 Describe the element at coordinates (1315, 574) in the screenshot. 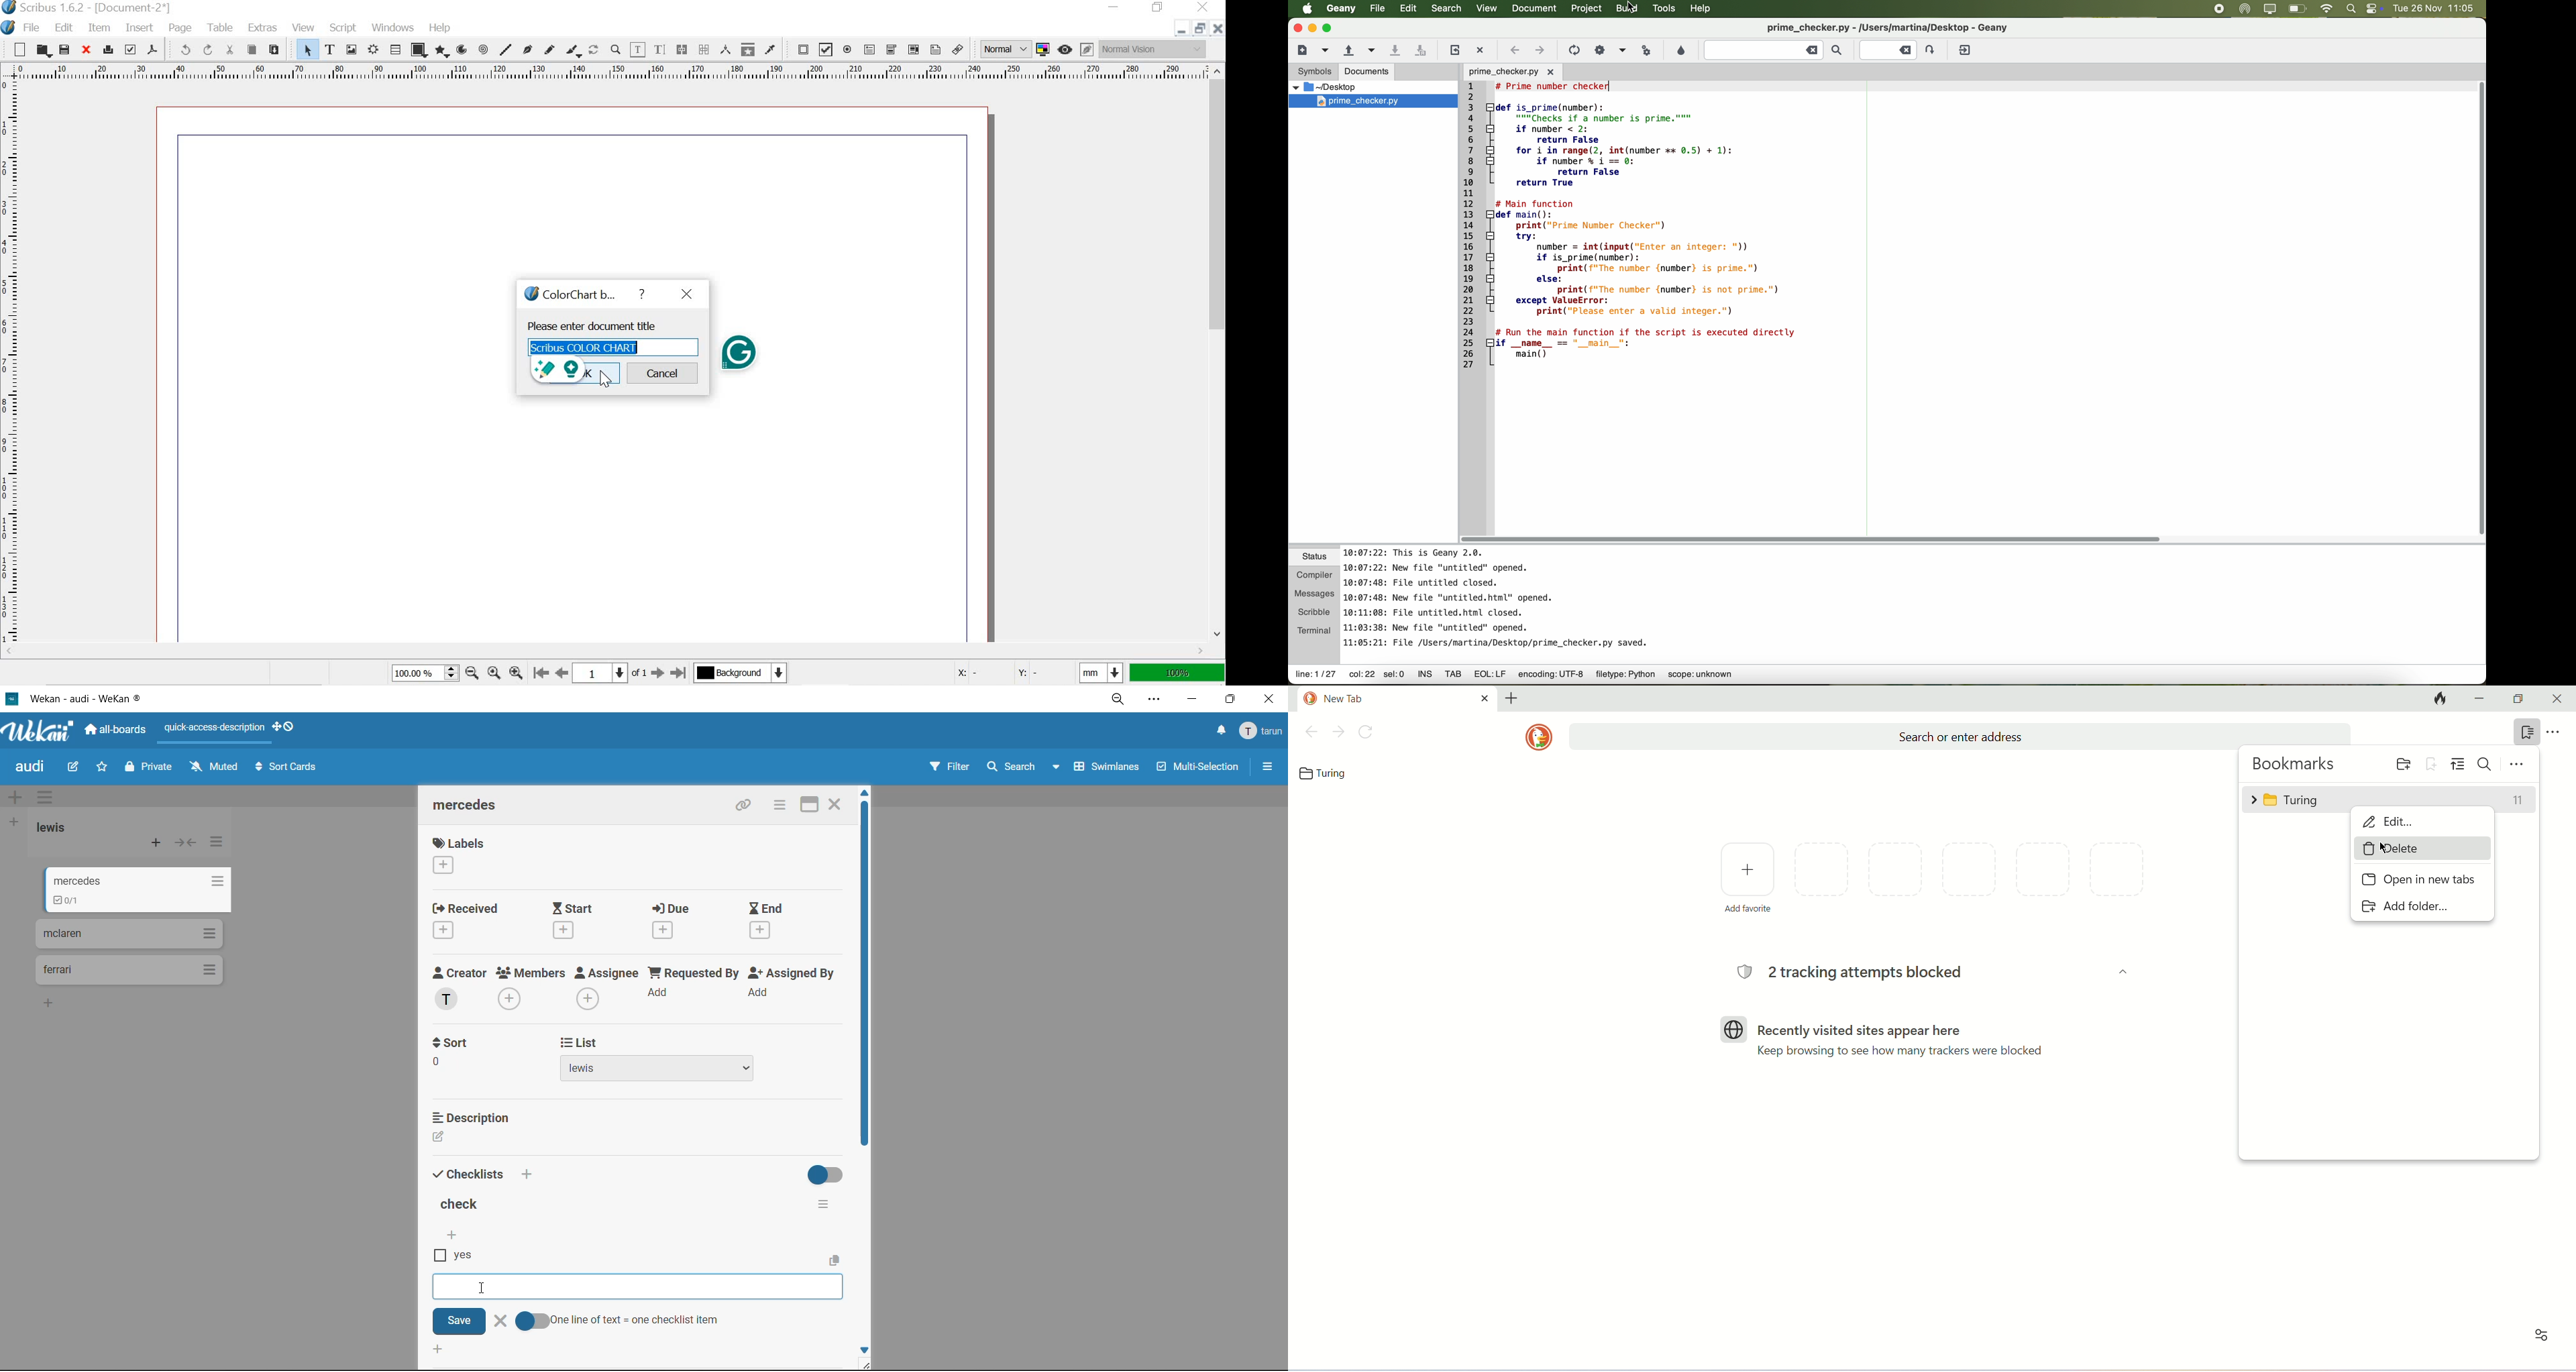

I see `compiler` at that location.